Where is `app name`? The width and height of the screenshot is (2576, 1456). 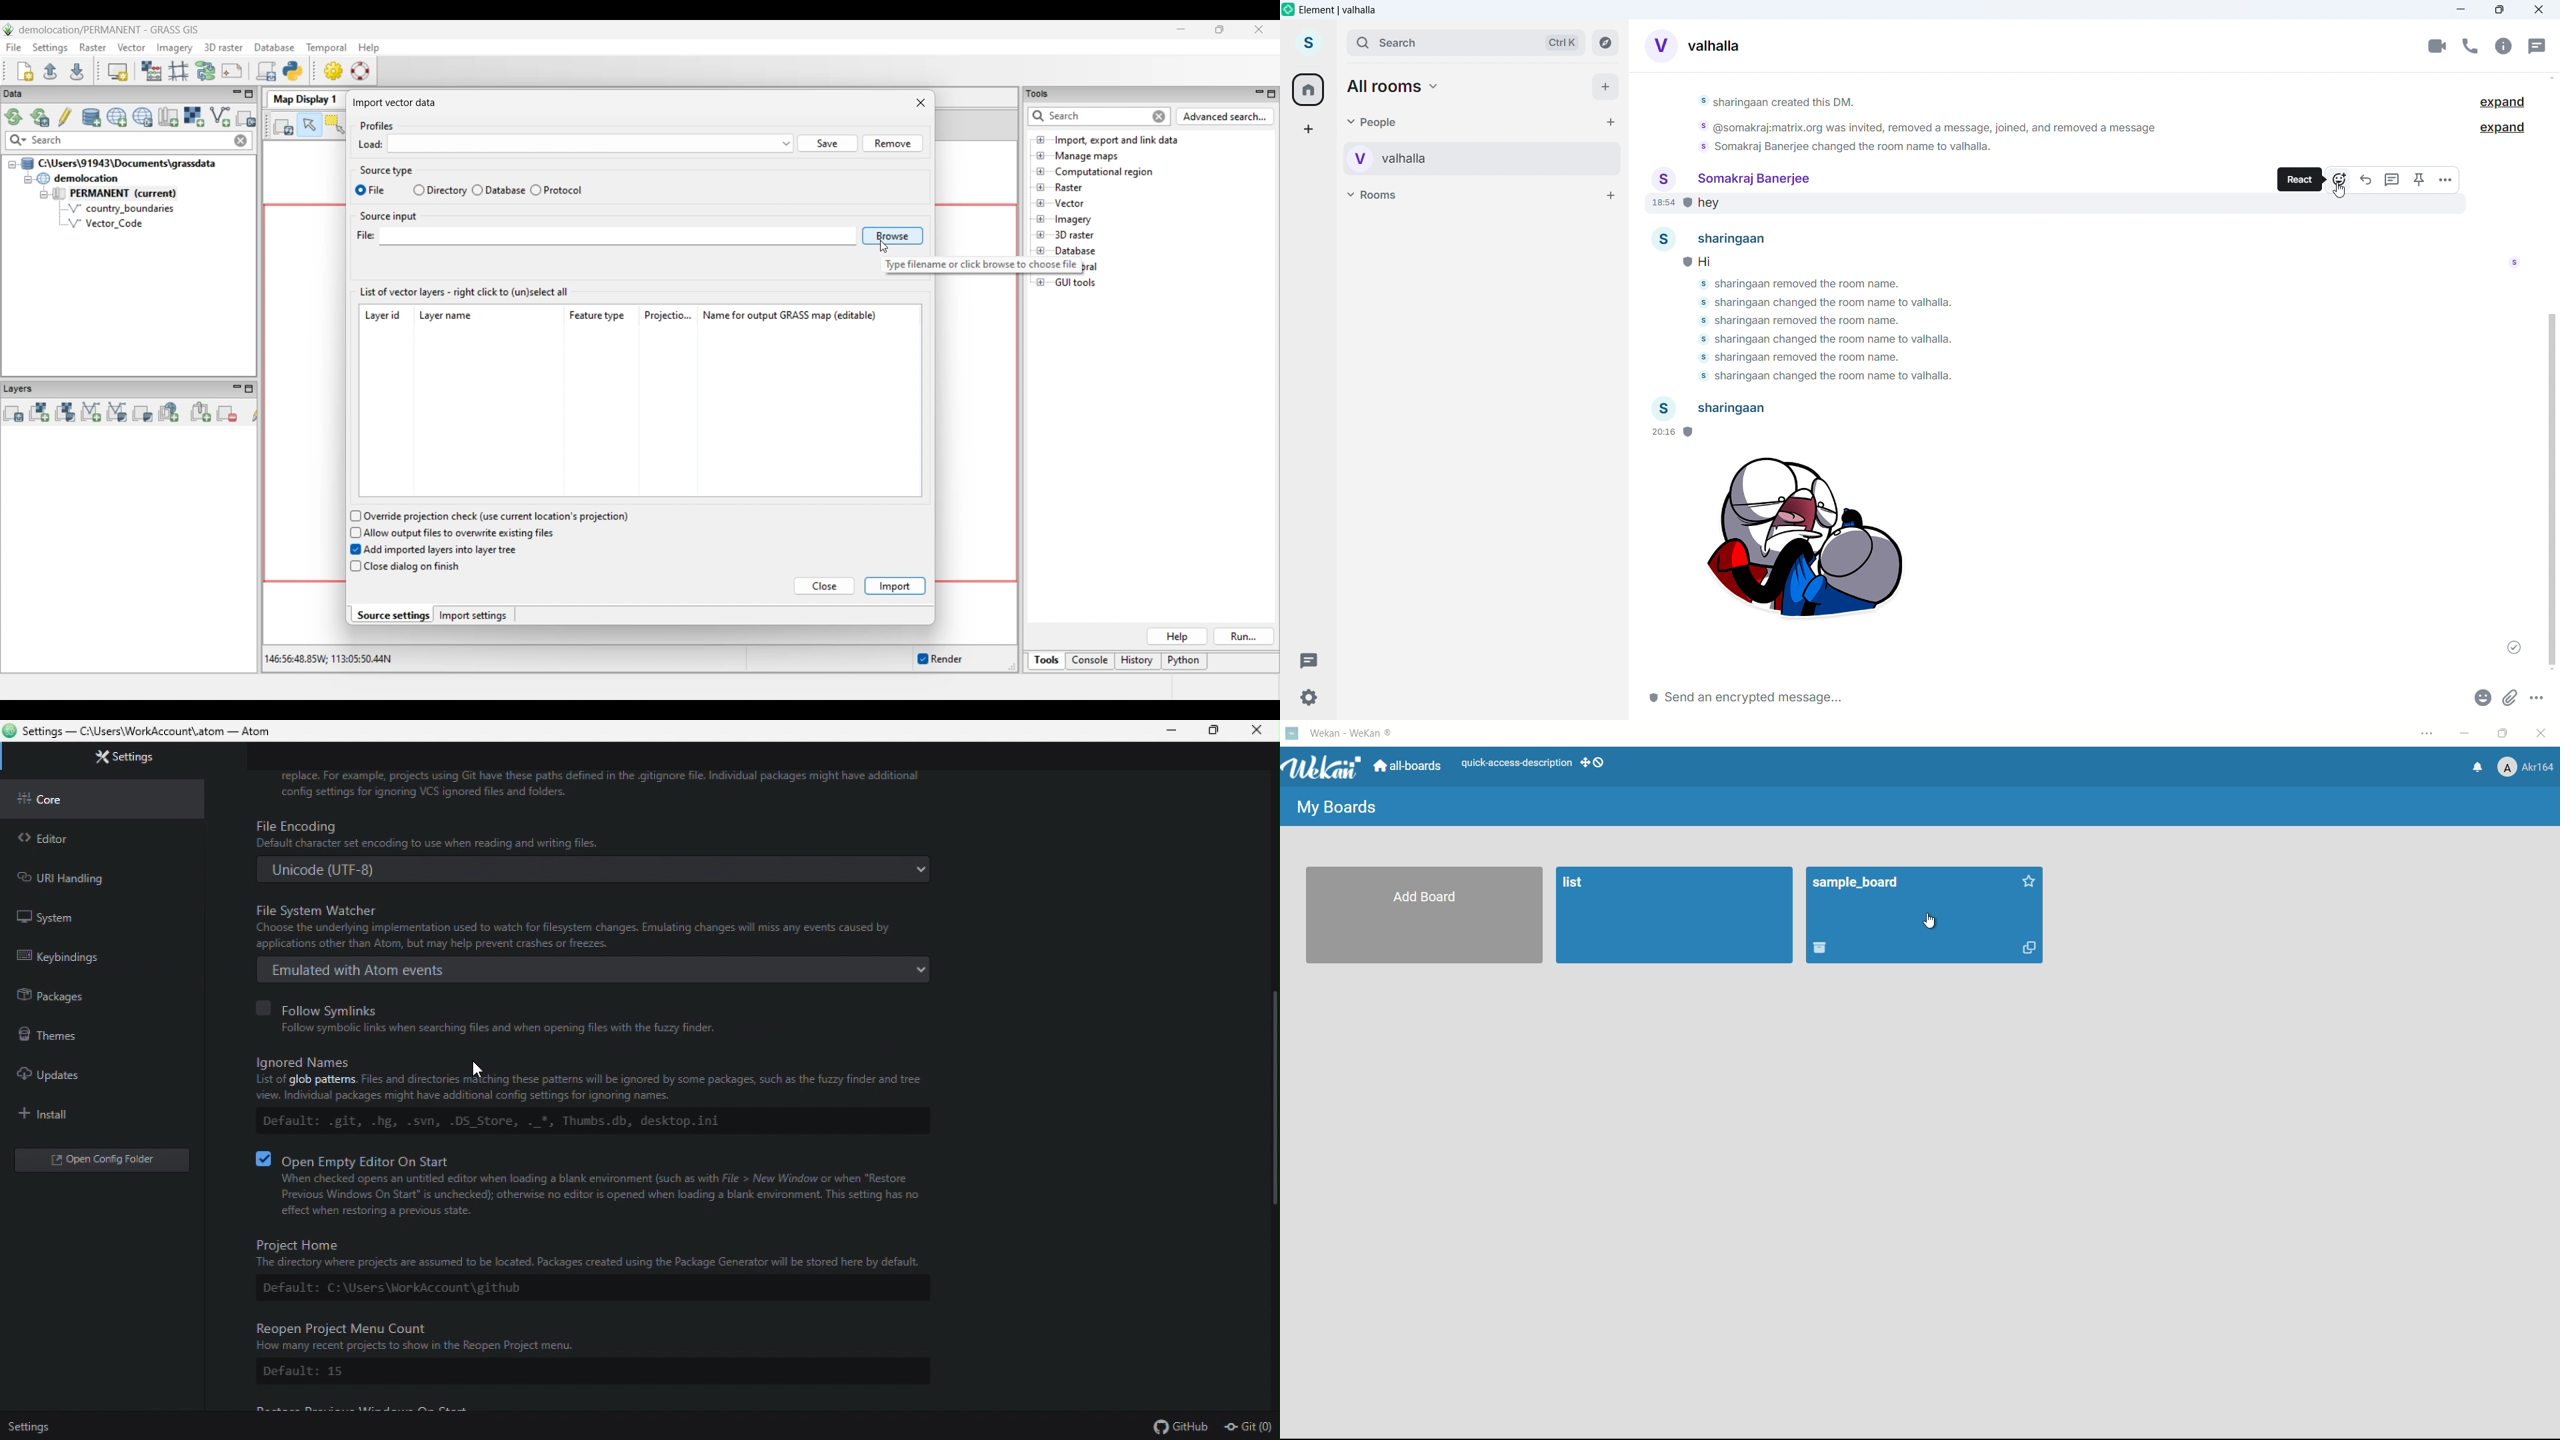
app name is located at coordinates (1351, 733).